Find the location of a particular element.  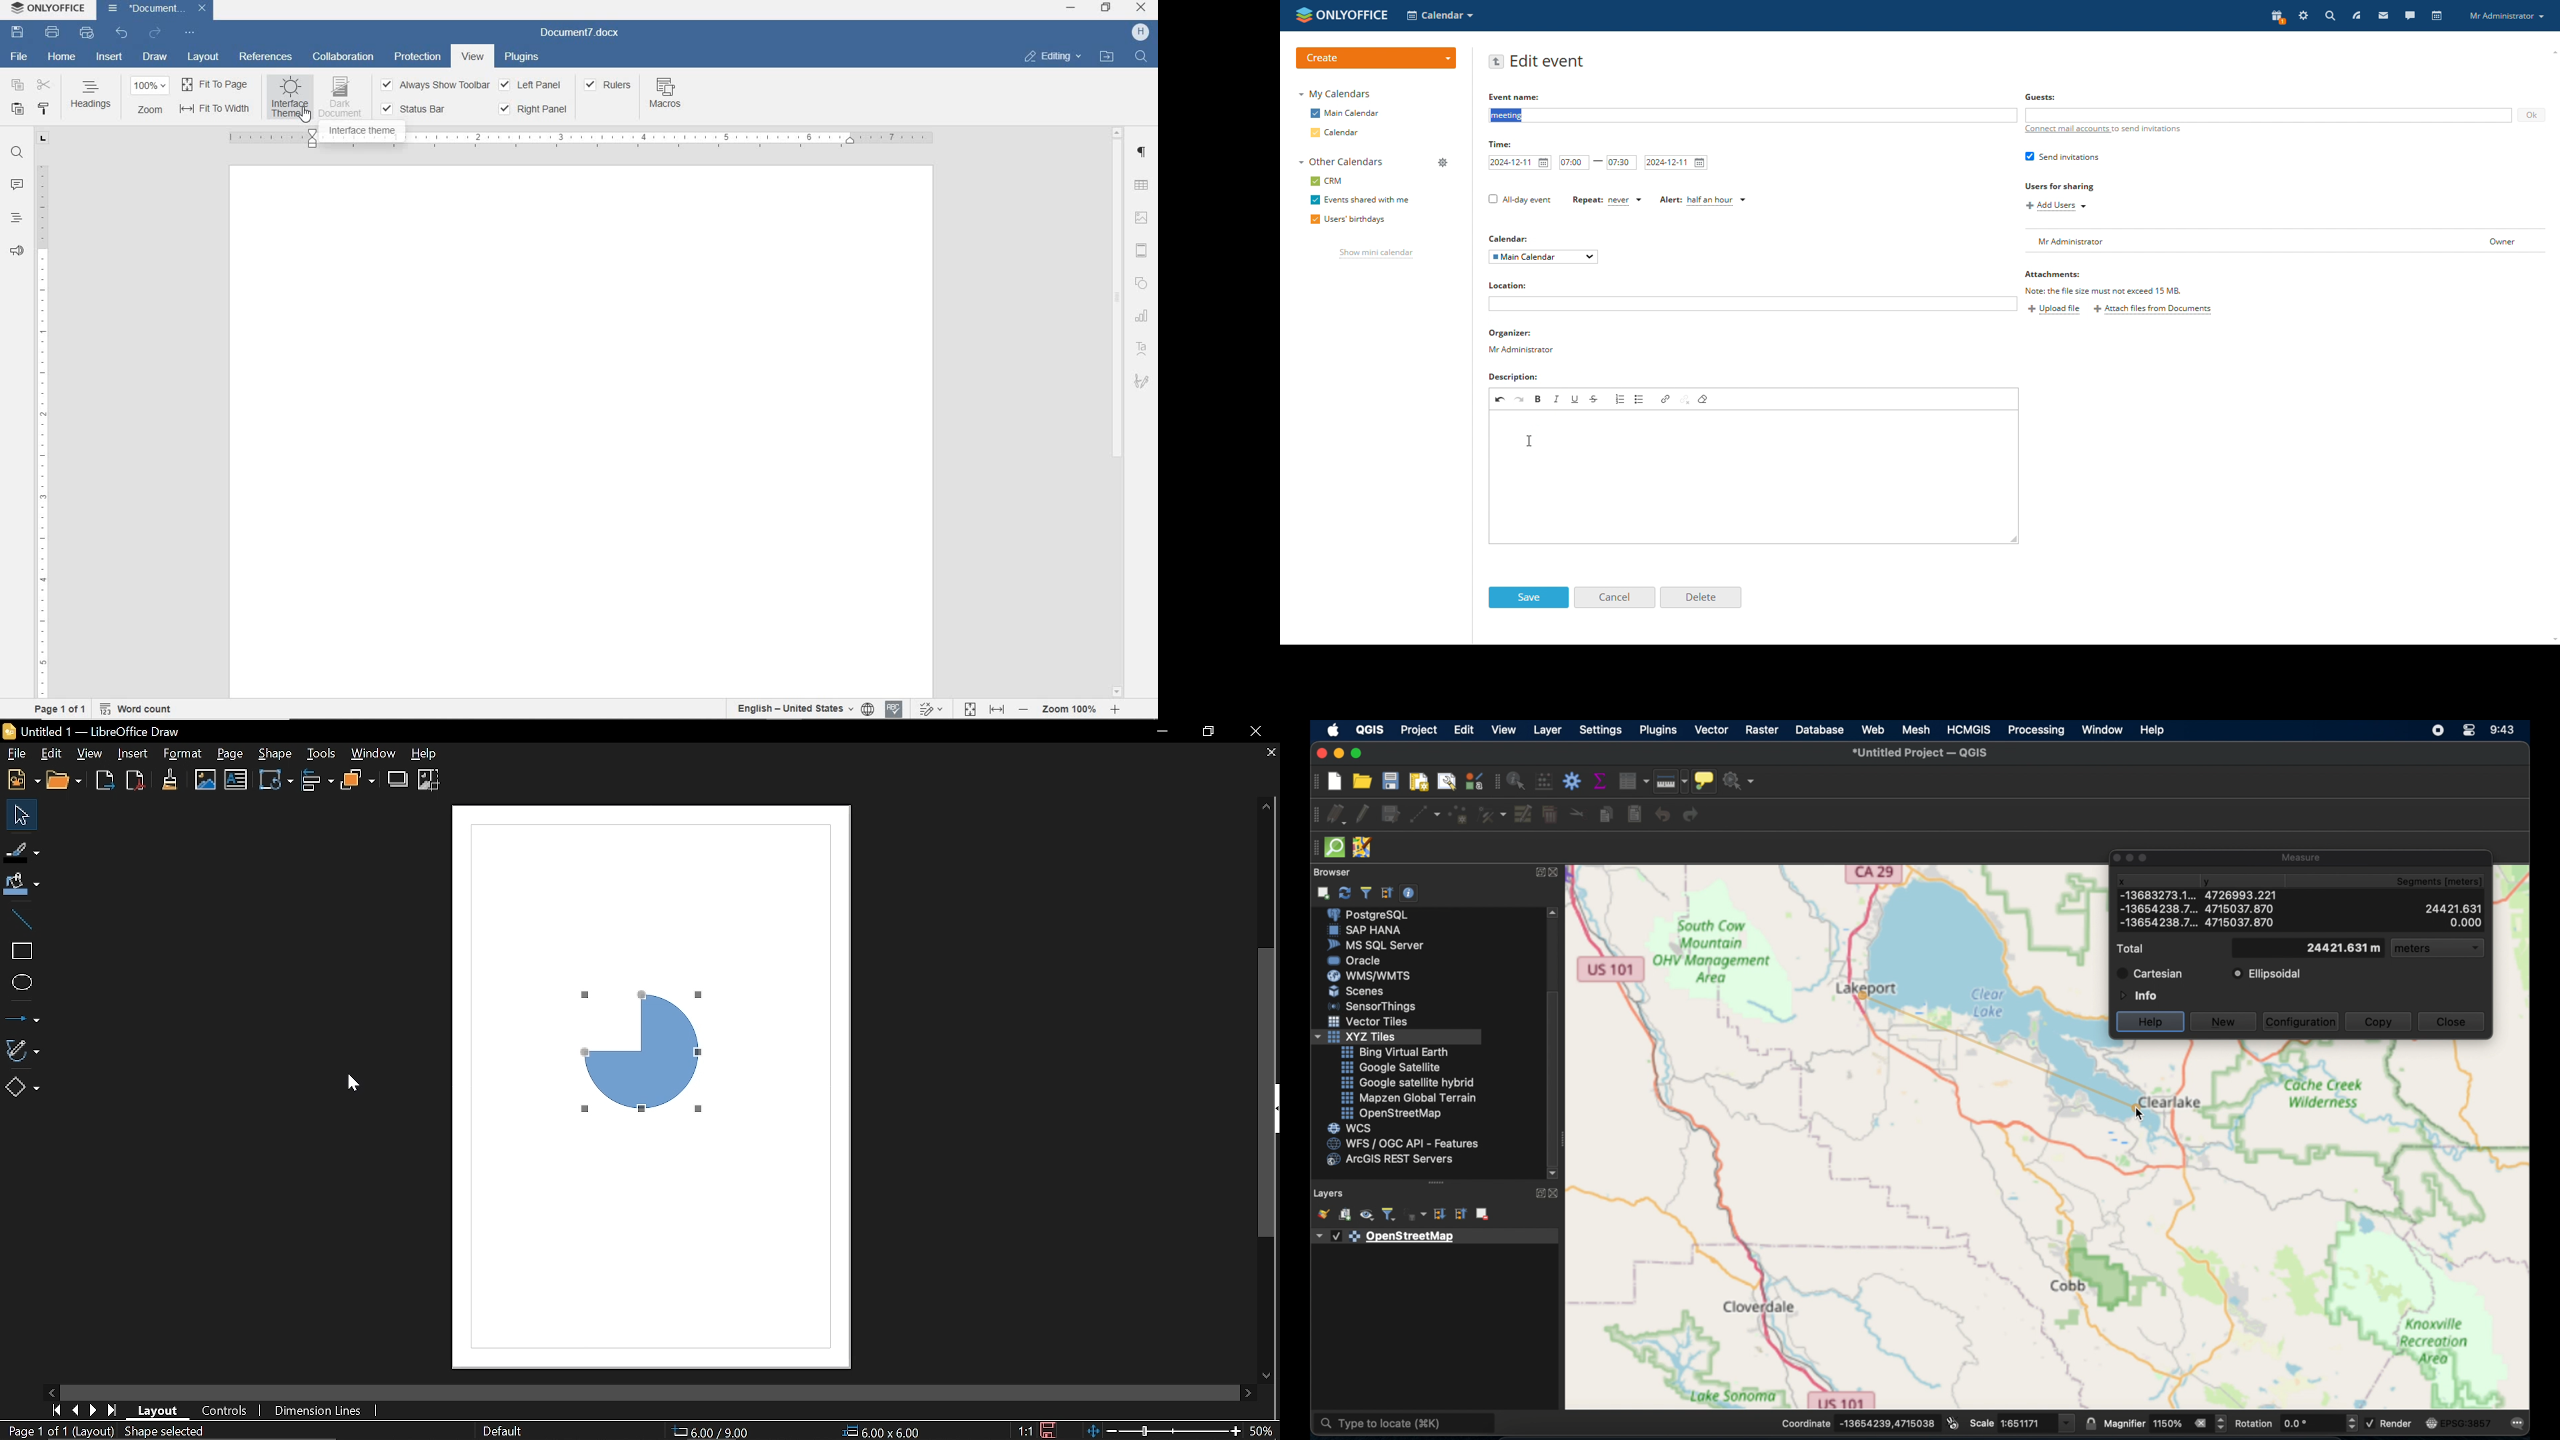

View is located at coordinates (91, 754).